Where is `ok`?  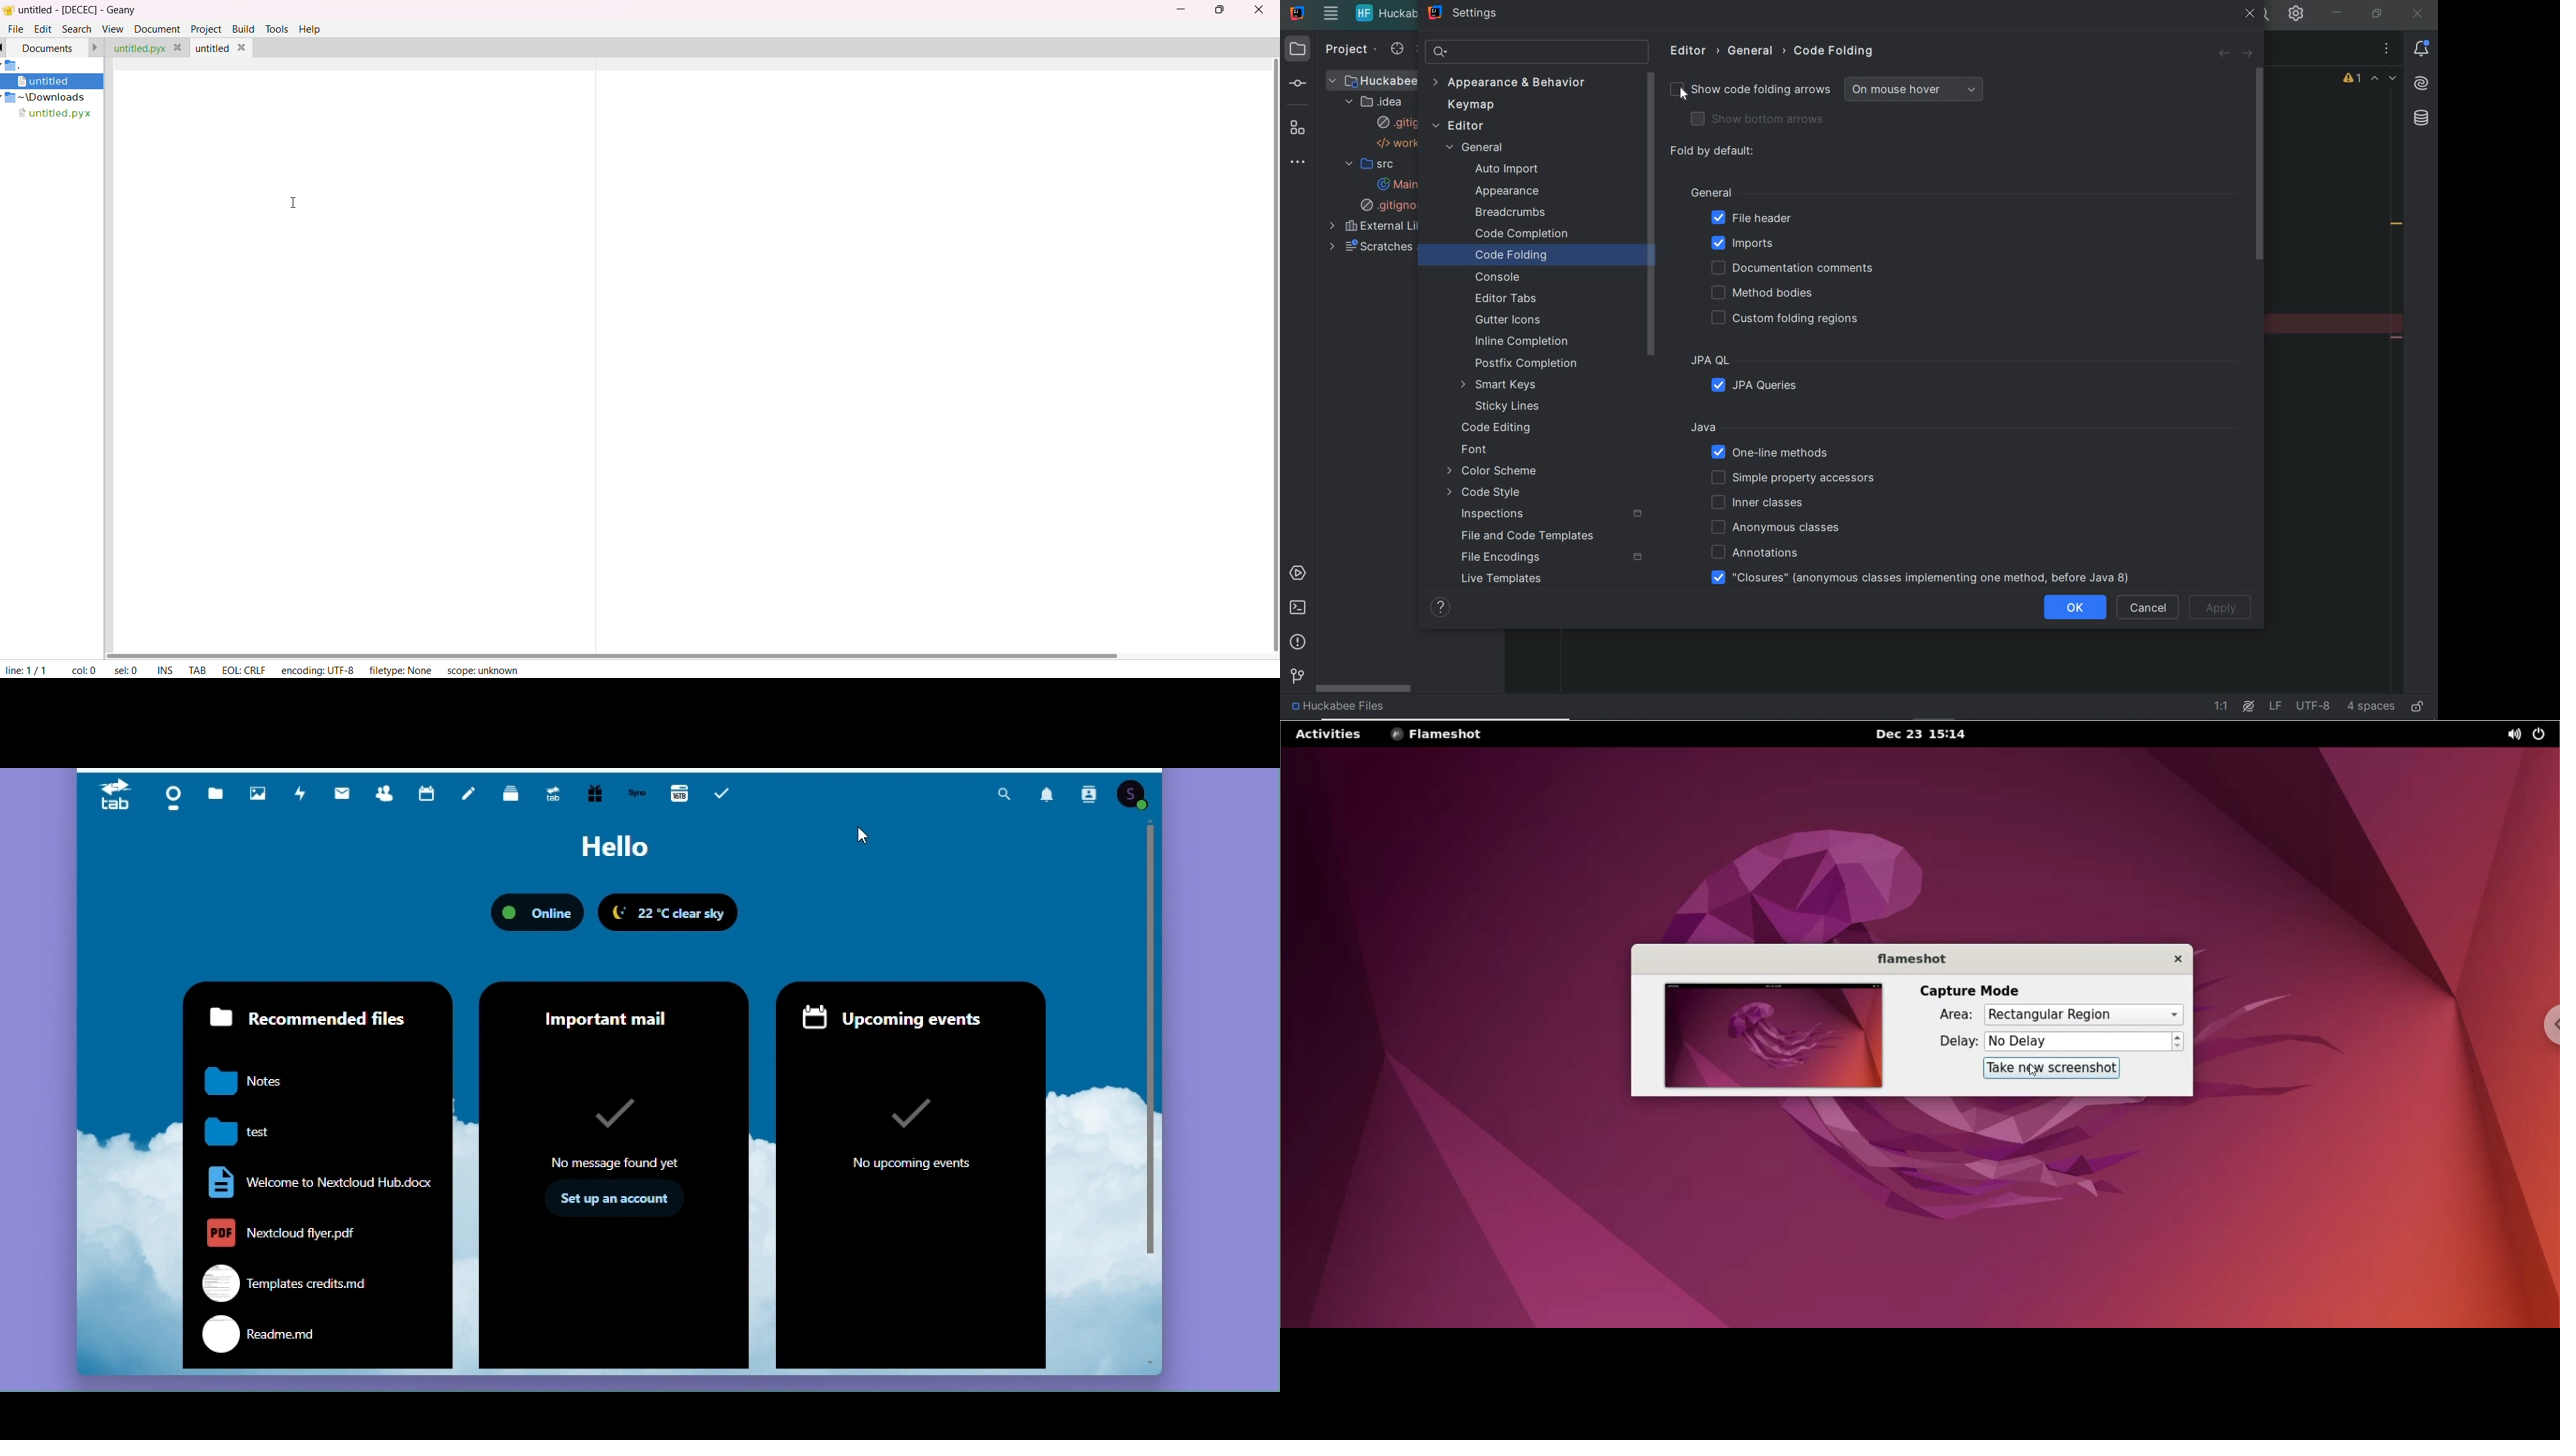 ok is located at coordinates (2079, 608).